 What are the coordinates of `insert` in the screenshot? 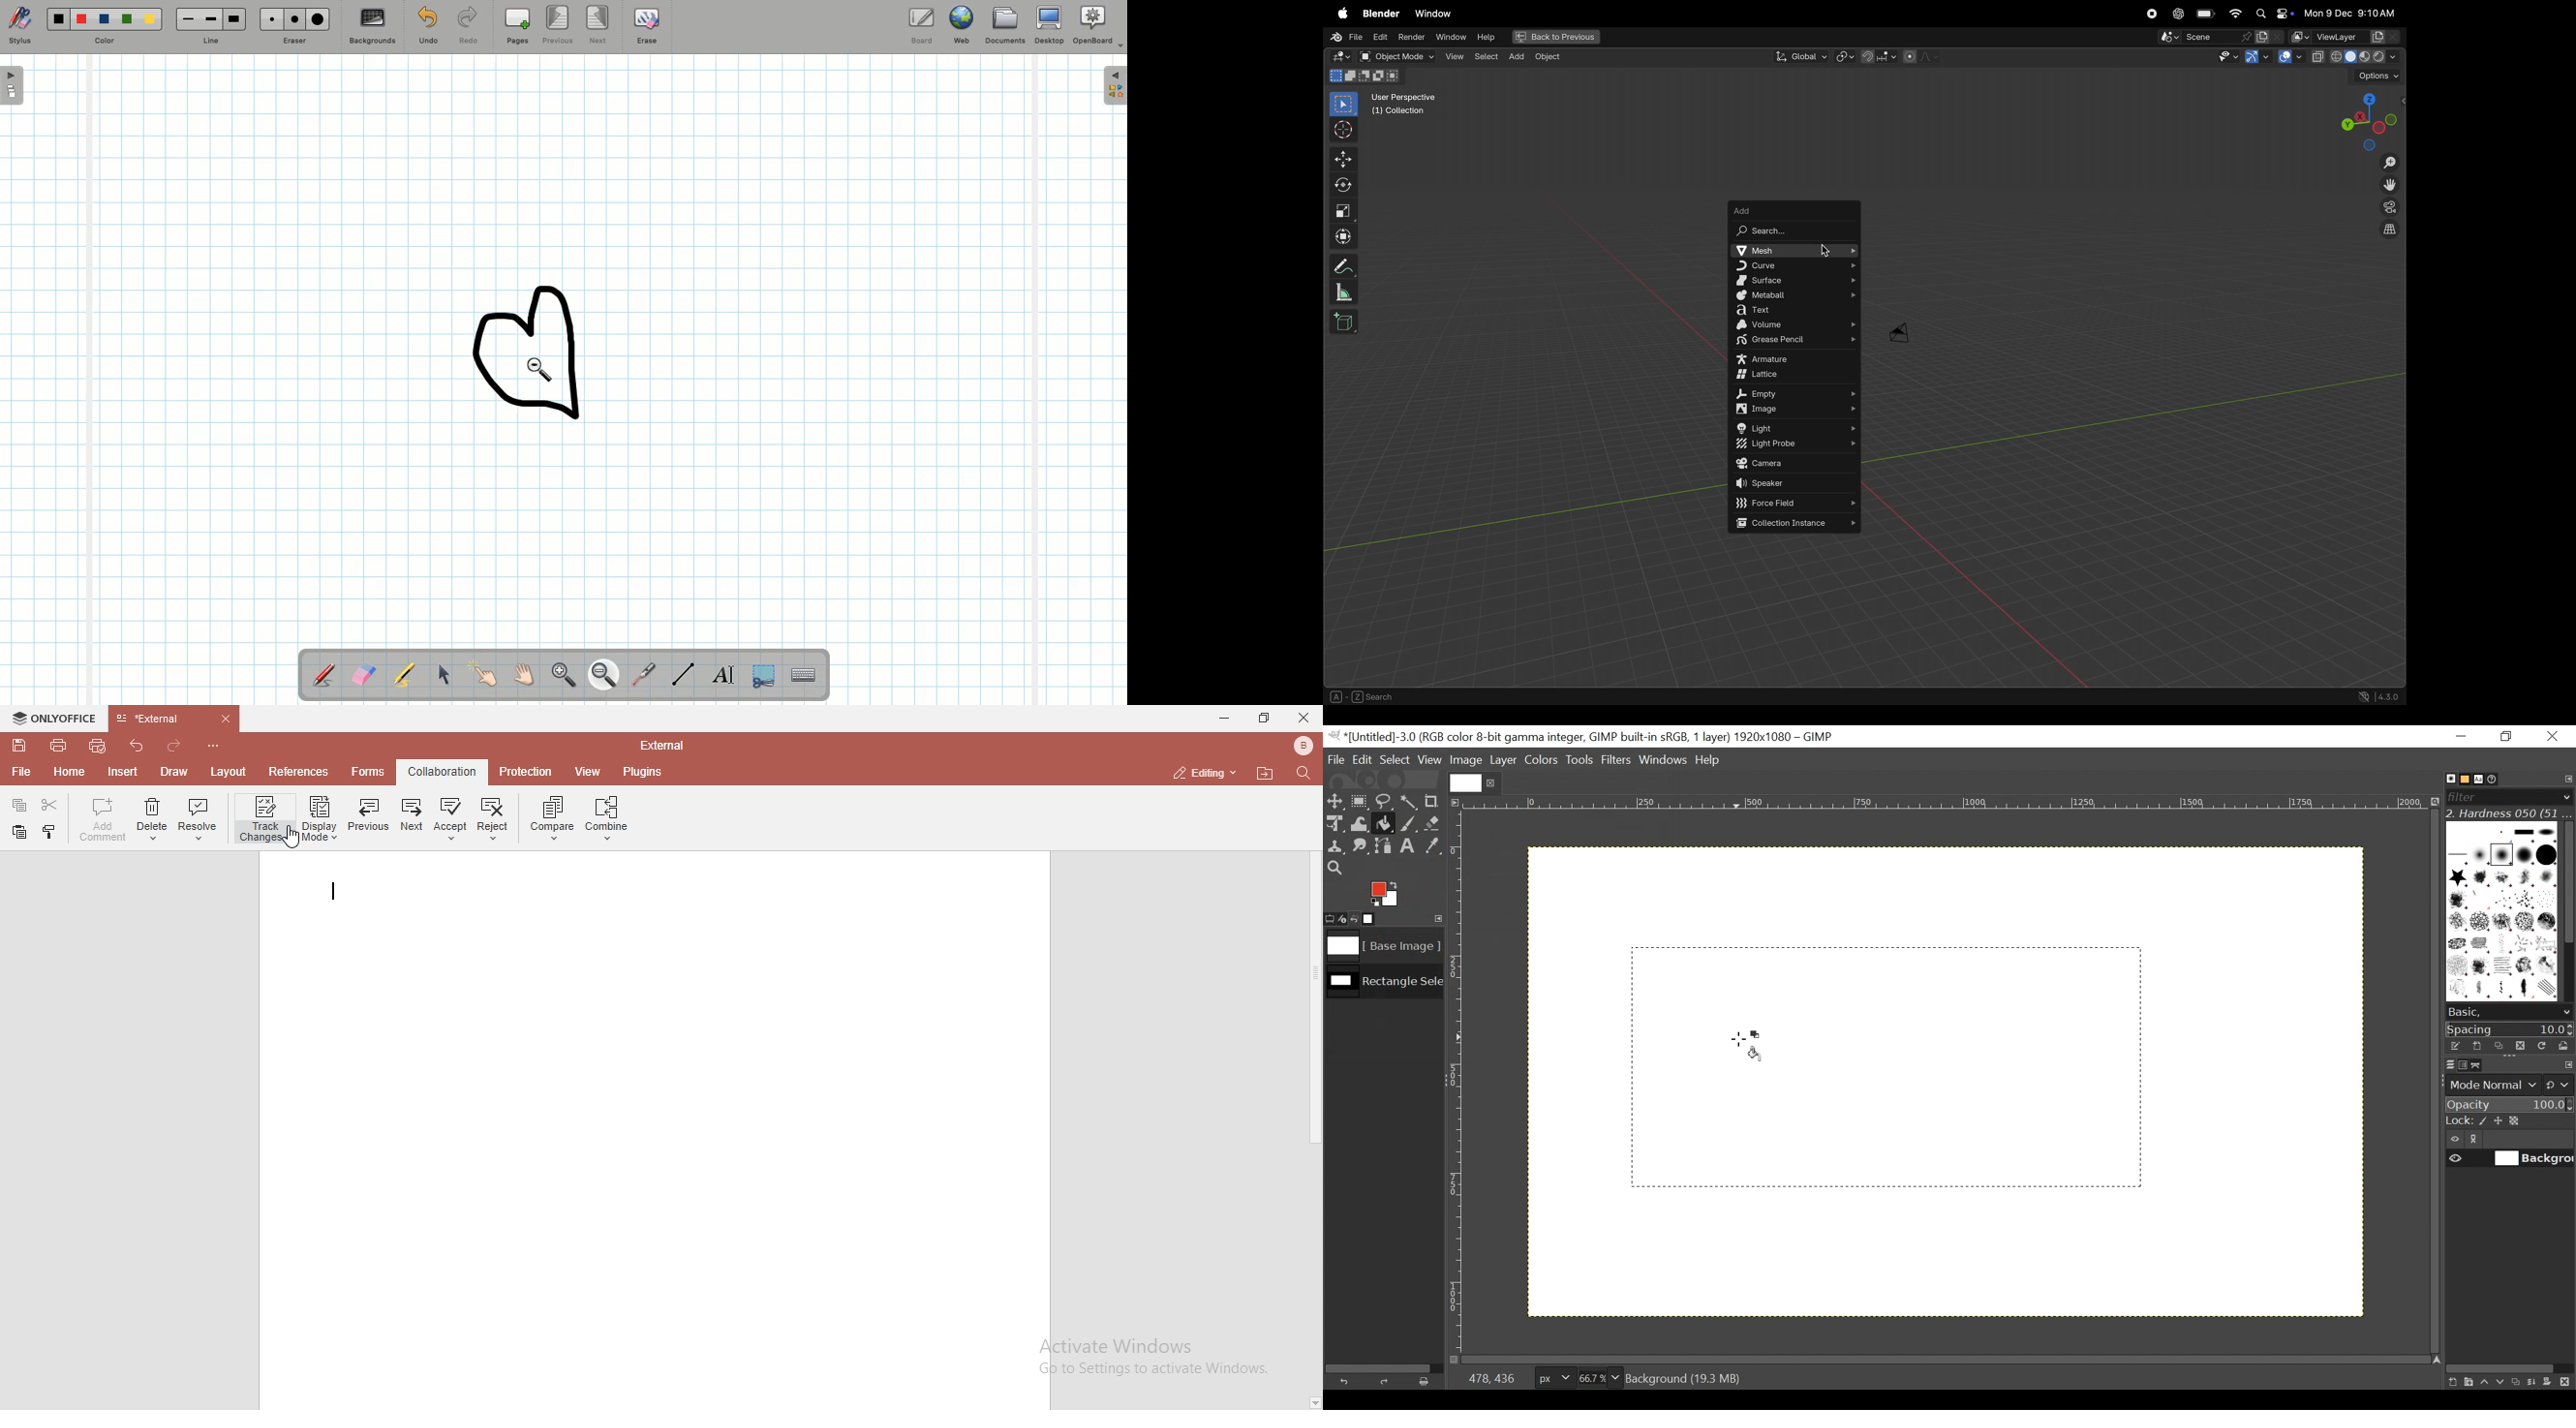 It's located at (125, 772).